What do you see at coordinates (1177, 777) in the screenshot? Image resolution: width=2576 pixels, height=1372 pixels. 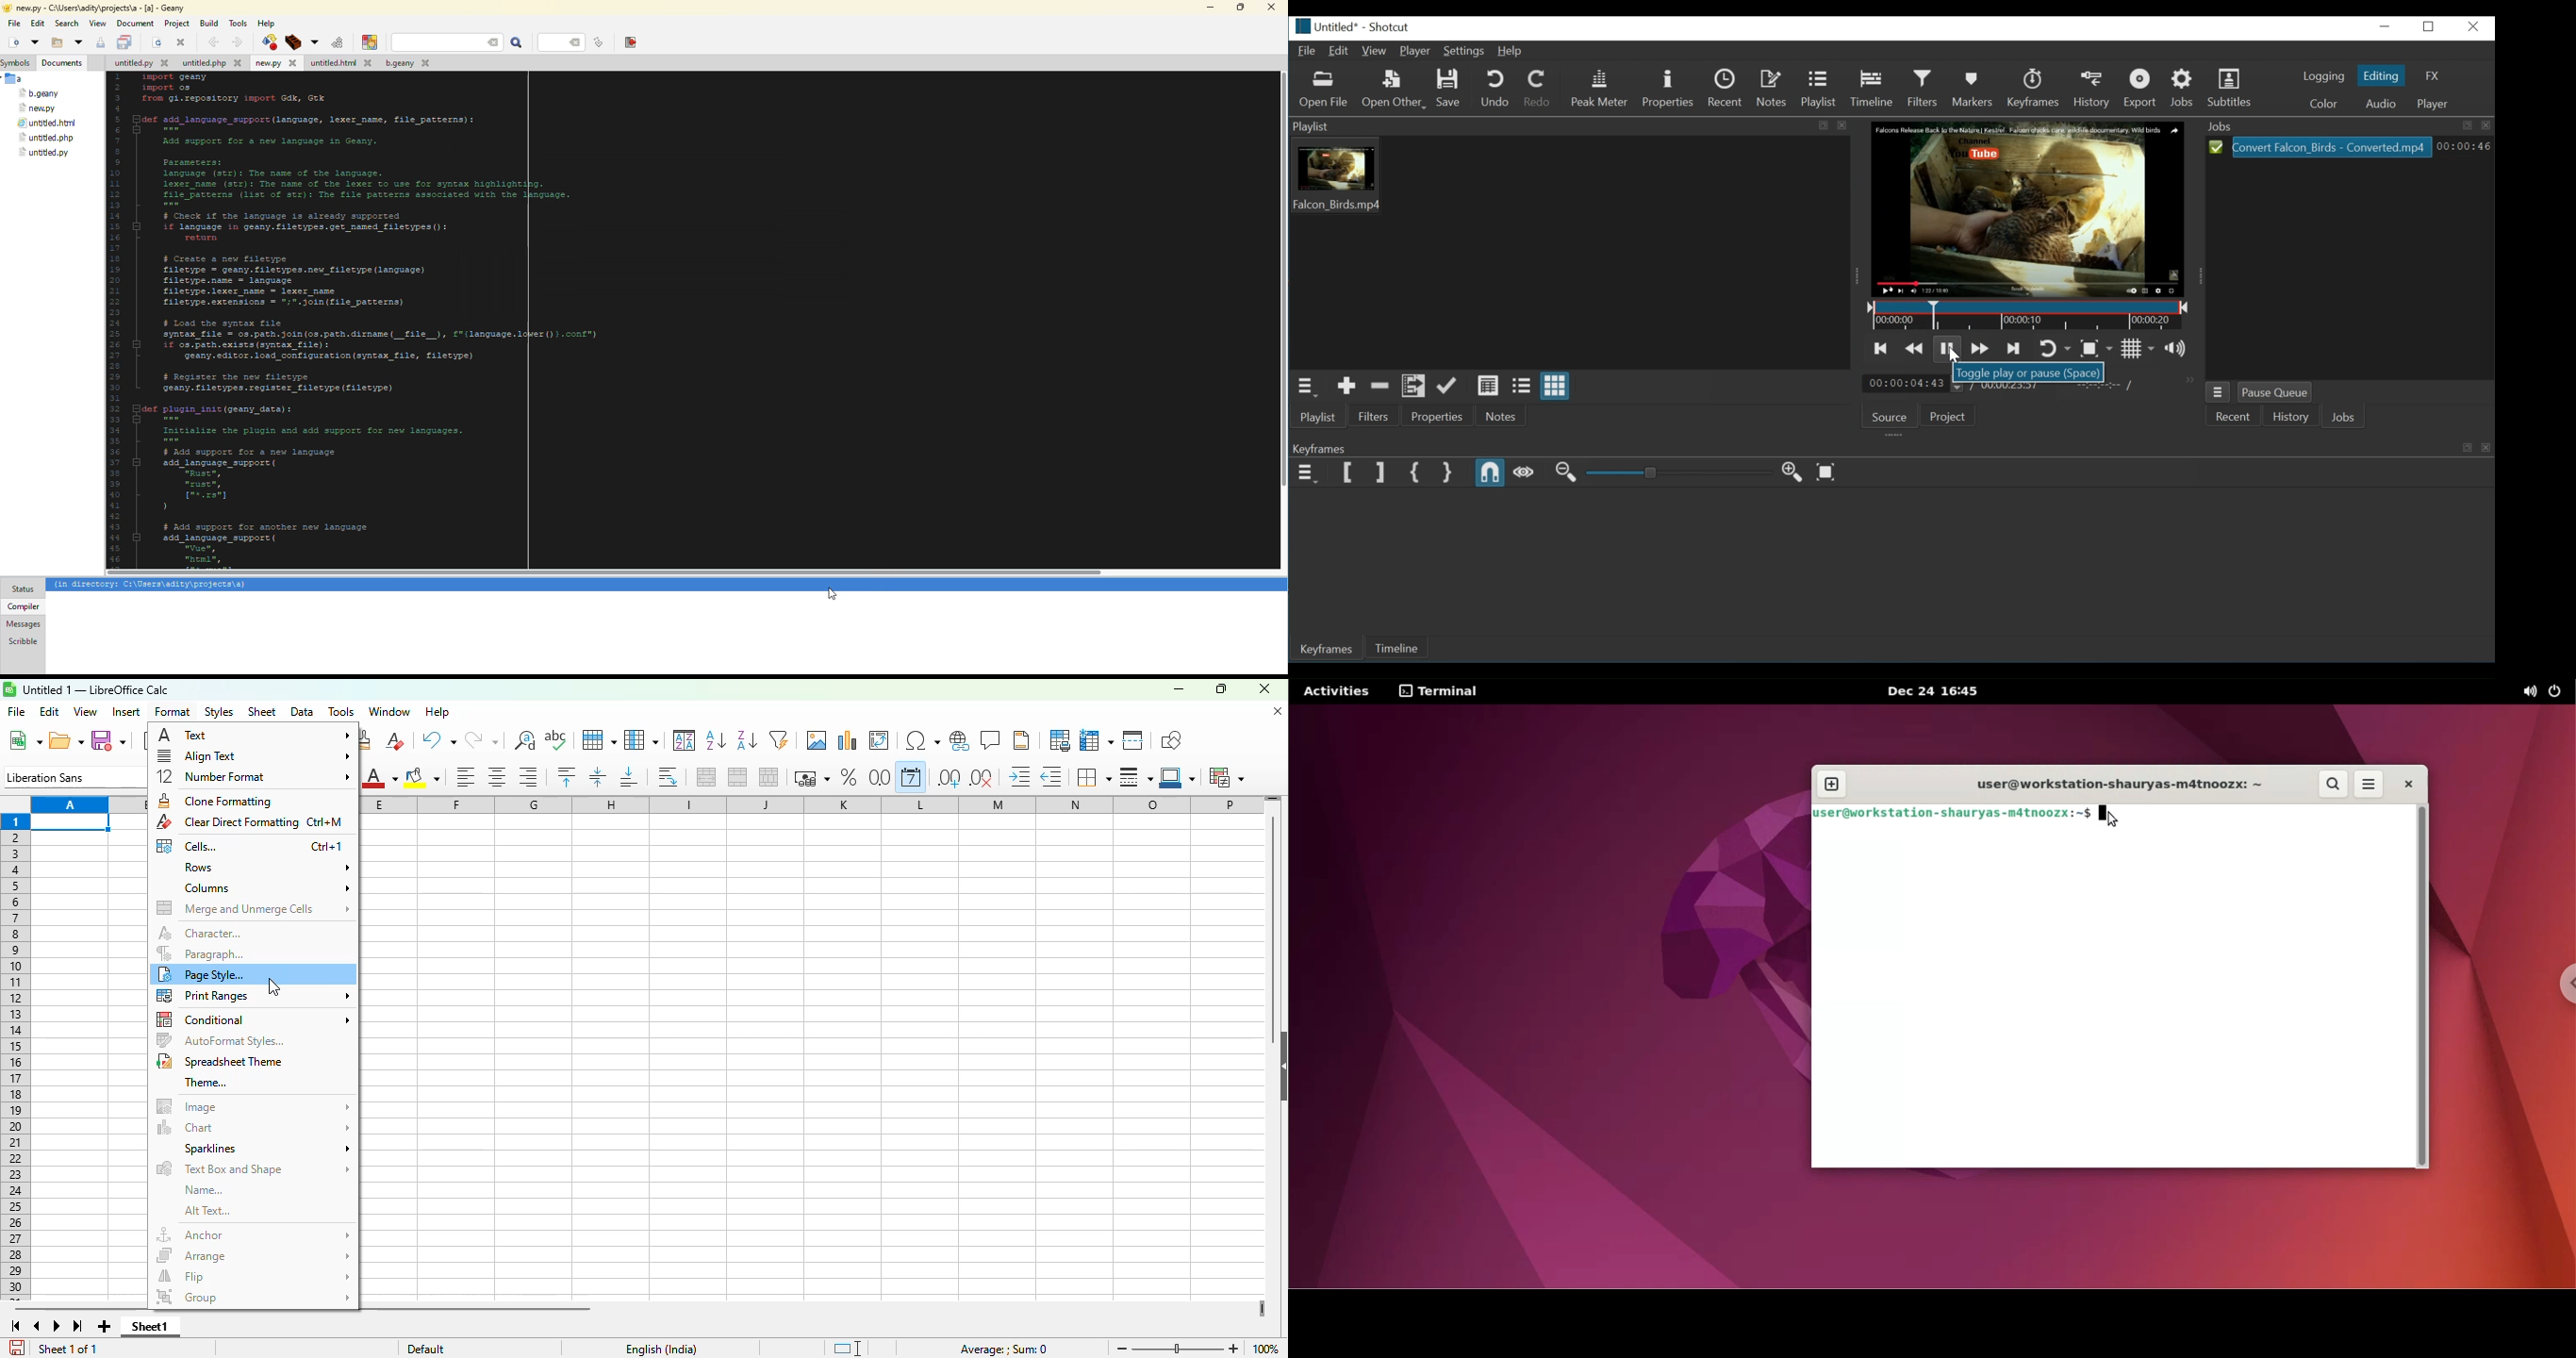 I see `border color` at bounding box center [1177, 777].